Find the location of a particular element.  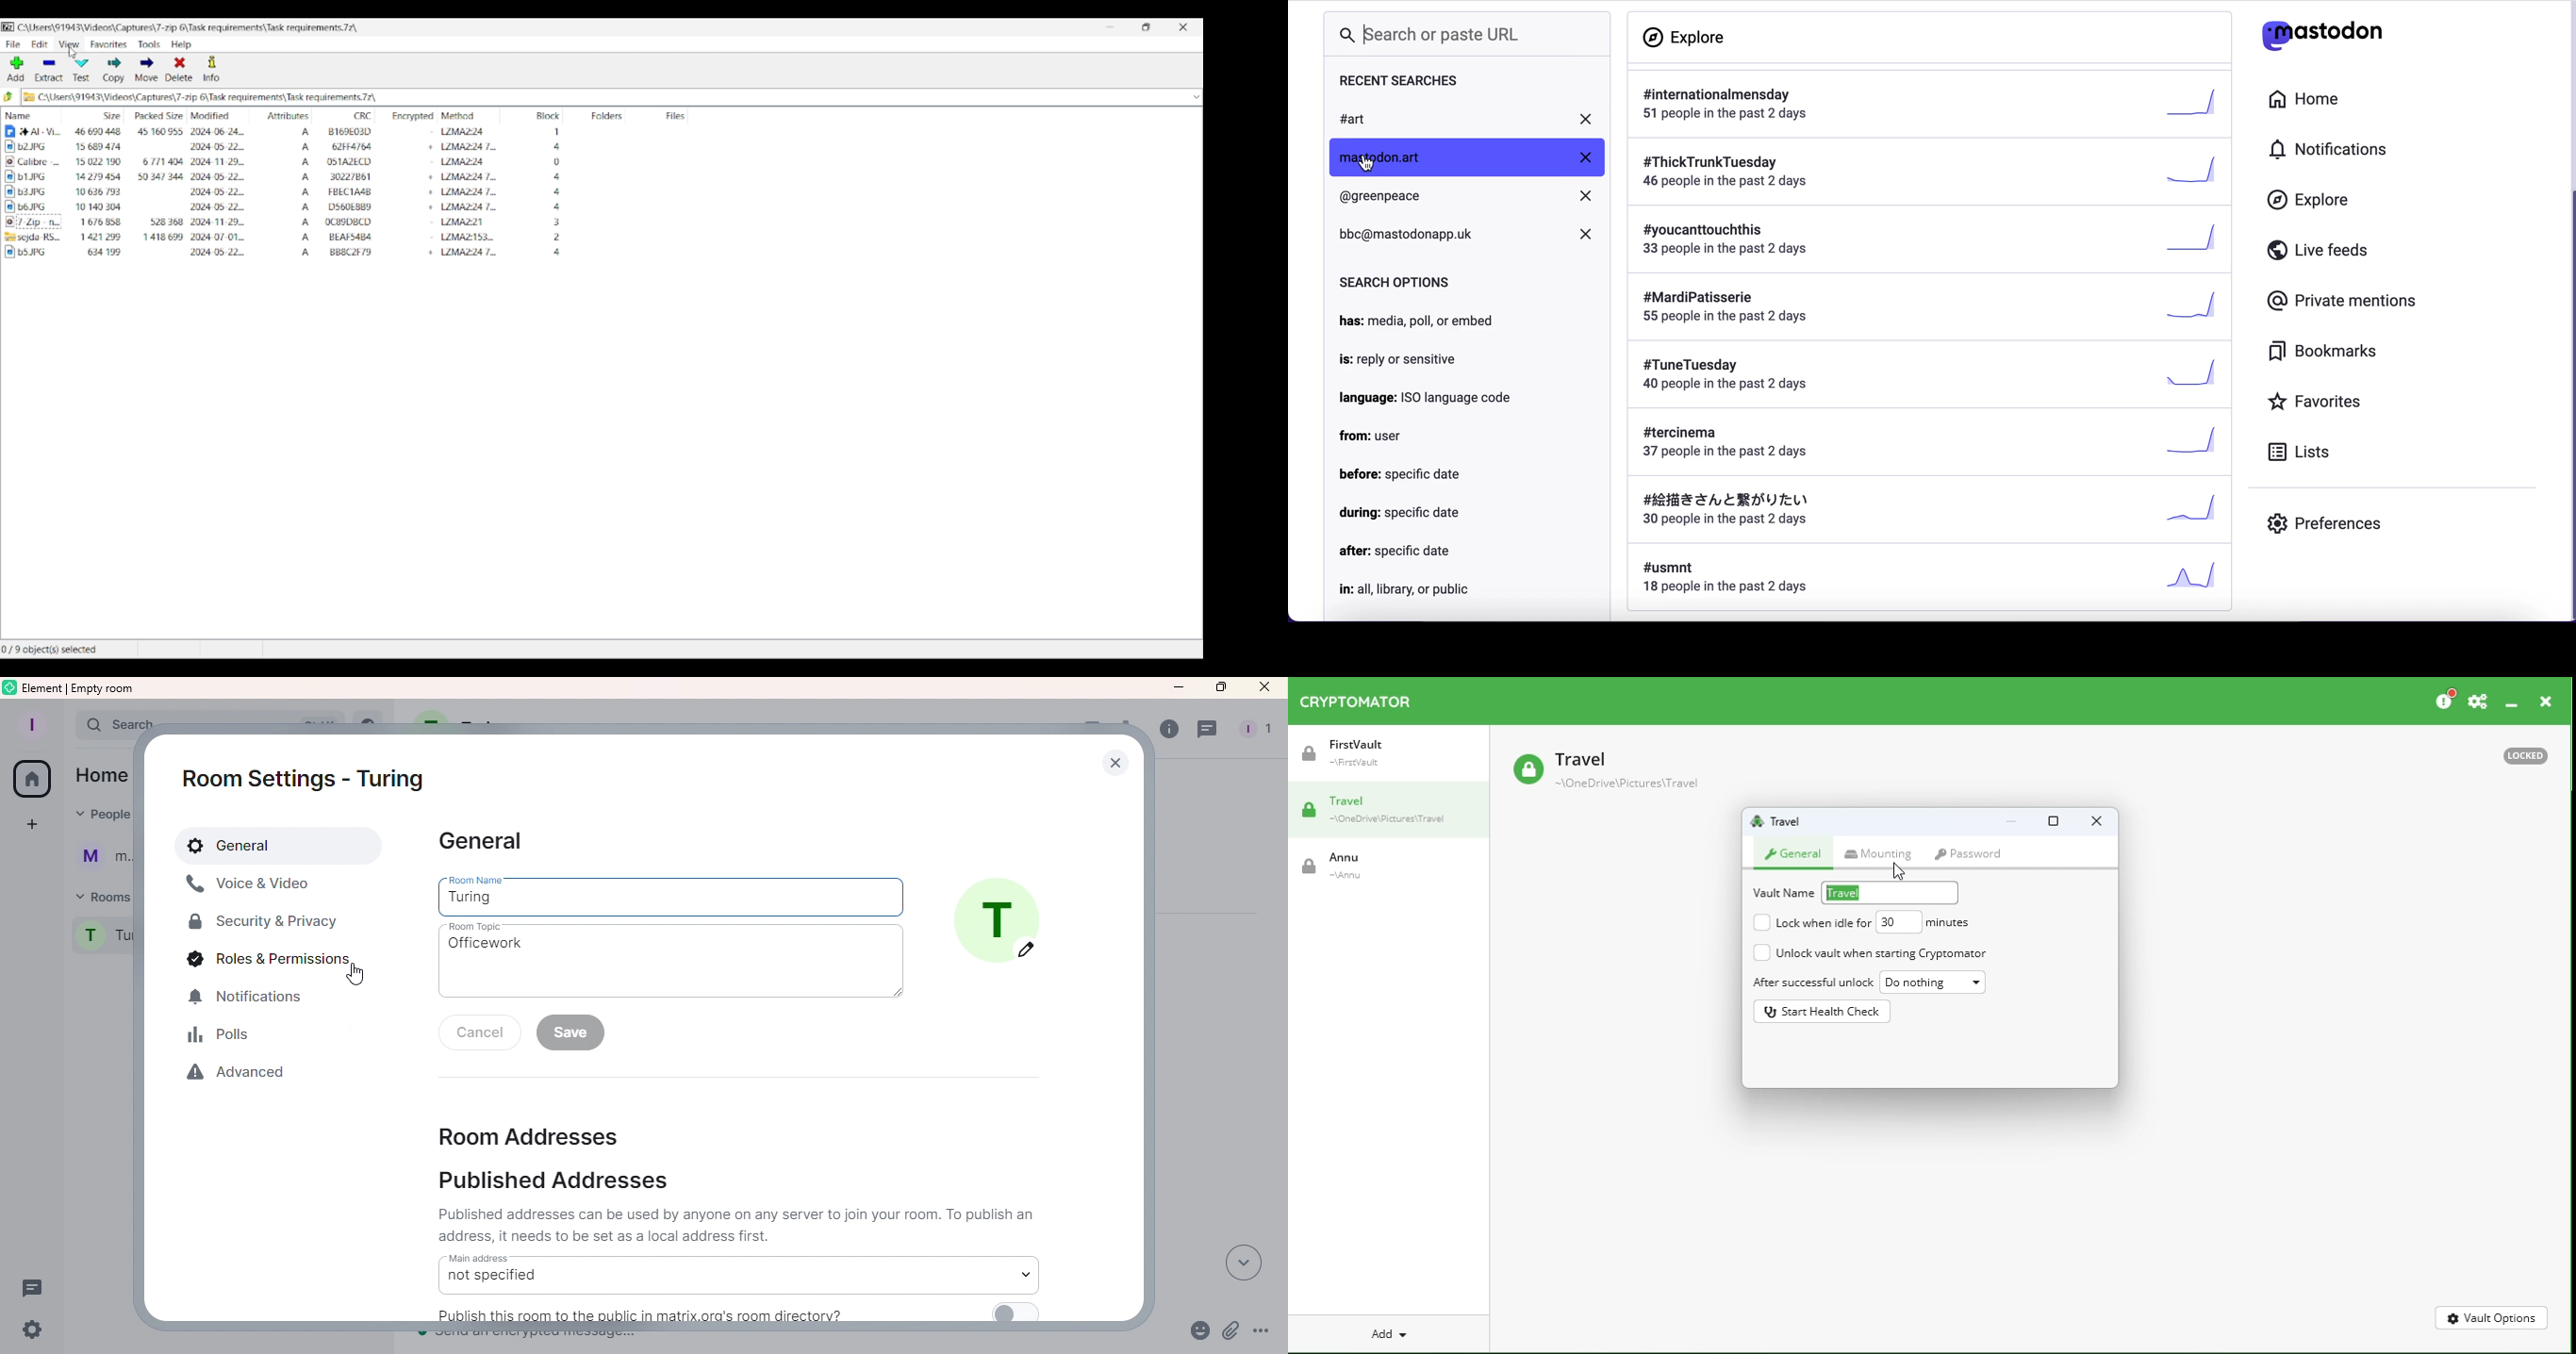

Software logo is located at coordinates (9, 27).